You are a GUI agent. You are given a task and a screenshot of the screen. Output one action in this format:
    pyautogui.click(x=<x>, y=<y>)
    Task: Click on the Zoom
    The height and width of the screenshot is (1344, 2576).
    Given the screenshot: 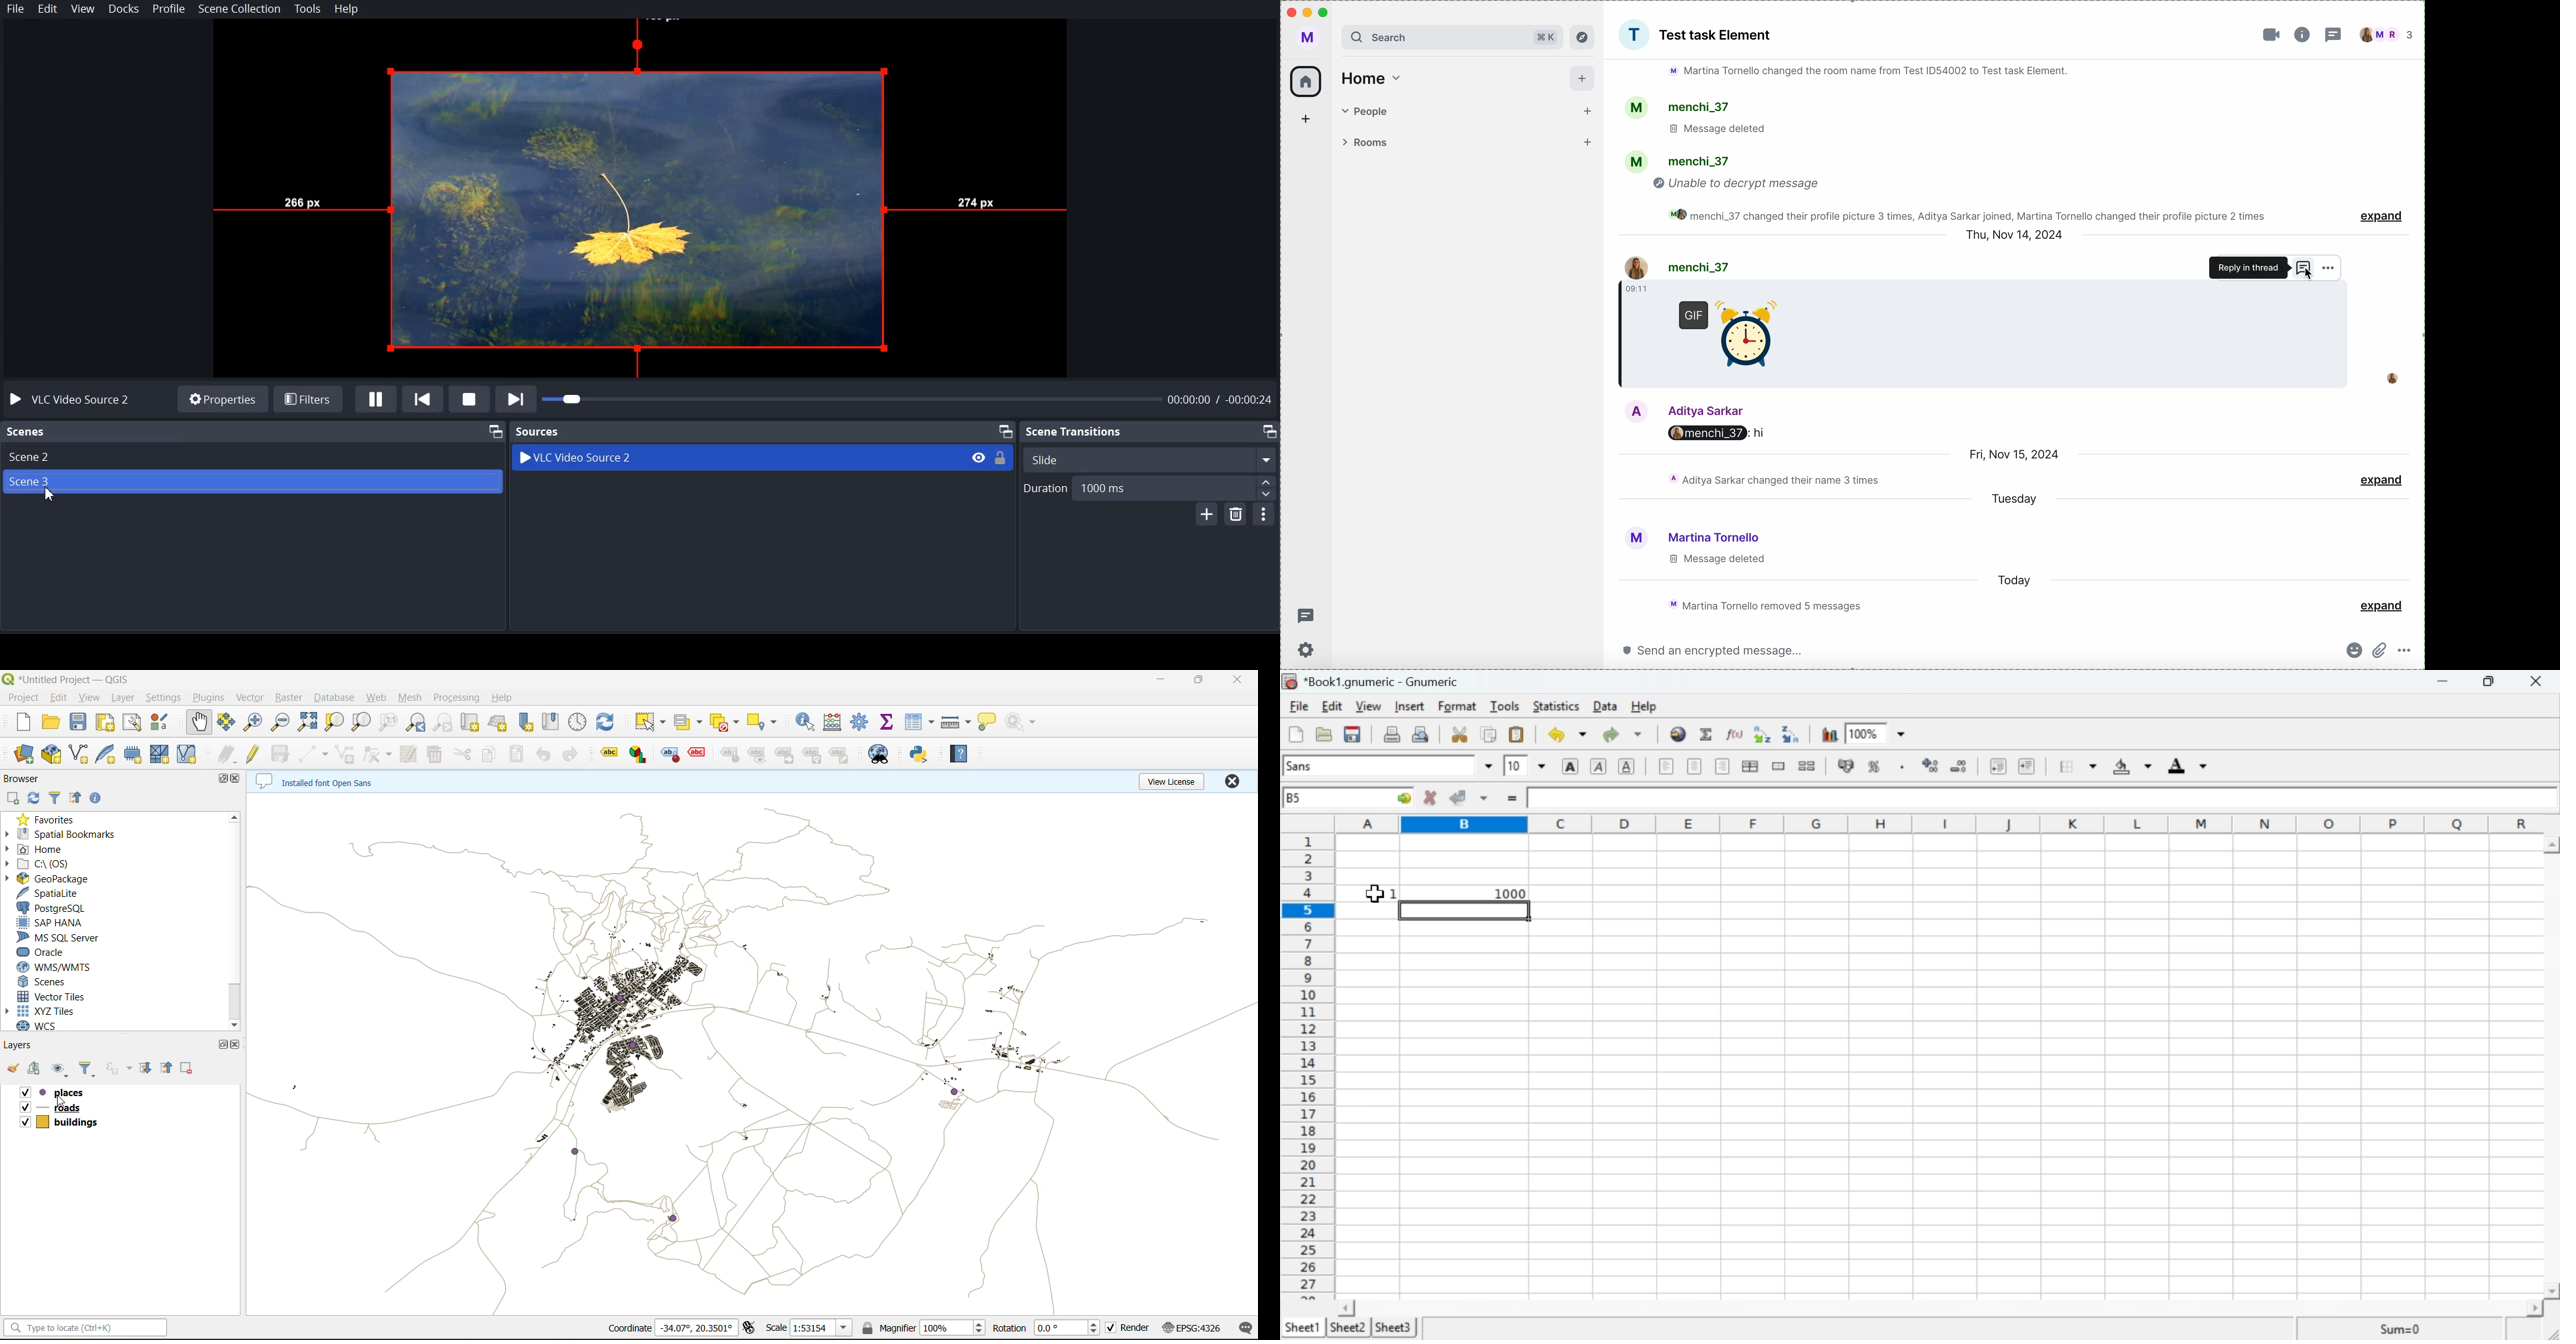 What is the action you would take?
    pyautogui.click(x=1878, y=731)
    